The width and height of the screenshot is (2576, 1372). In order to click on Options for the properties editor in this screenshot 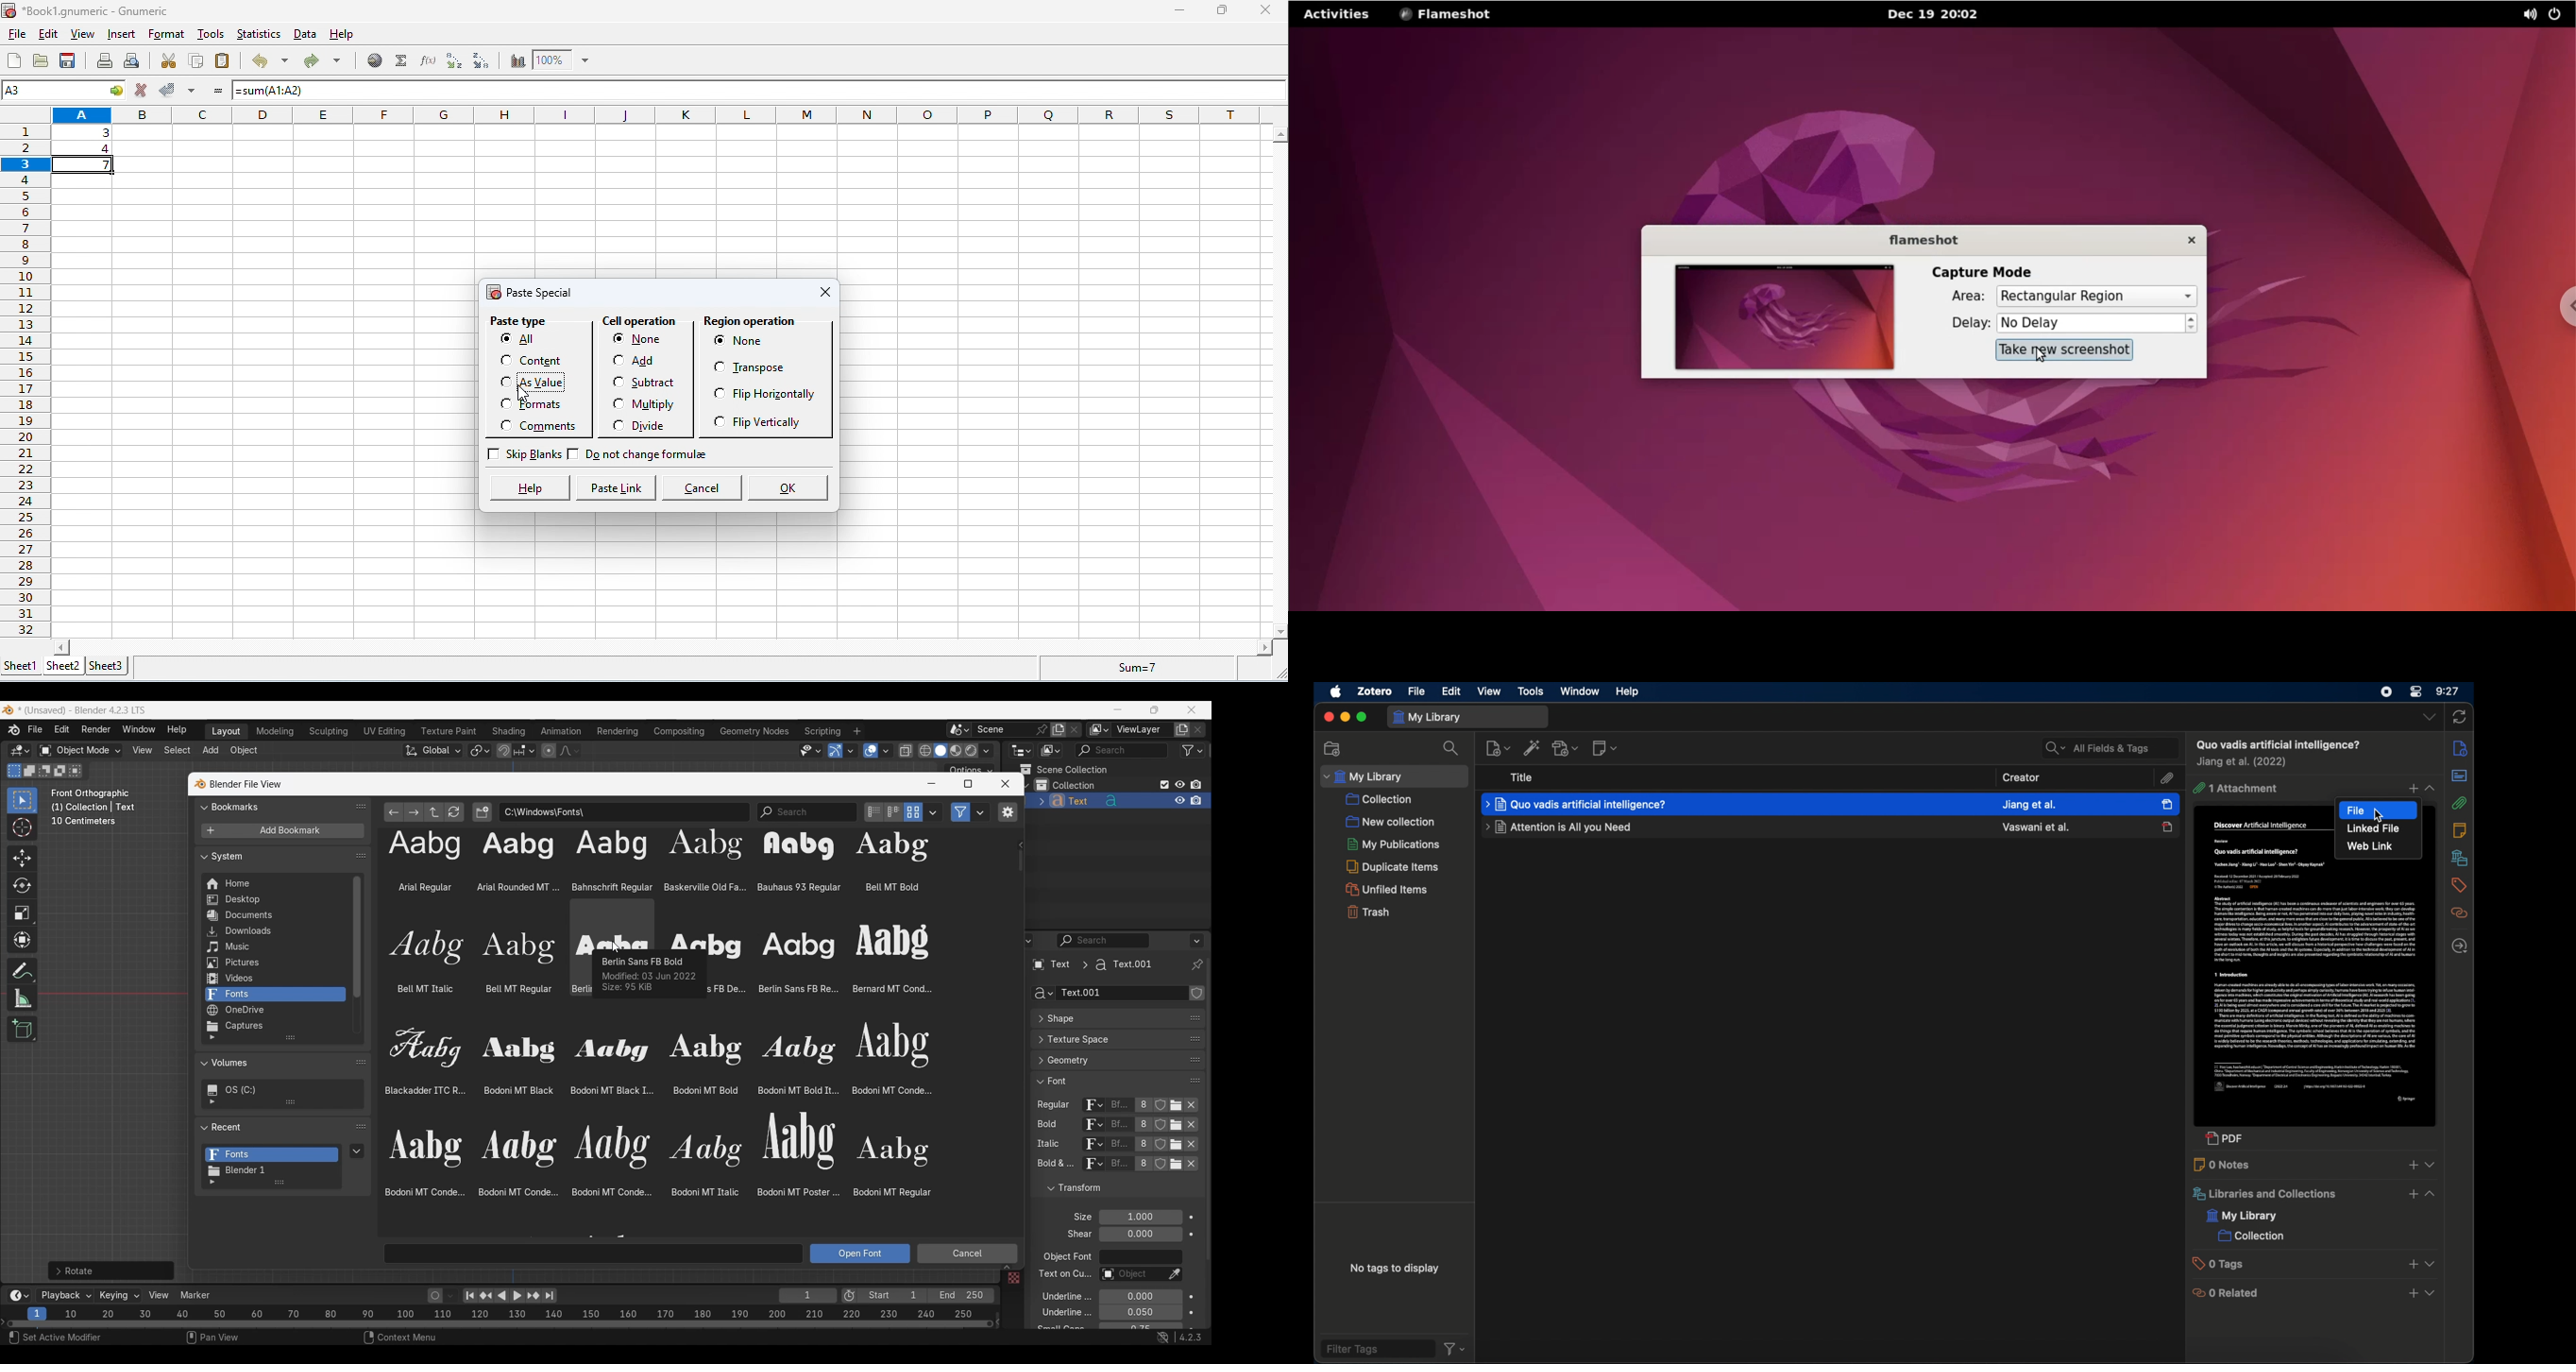, I will do `click(1198, 940)`.